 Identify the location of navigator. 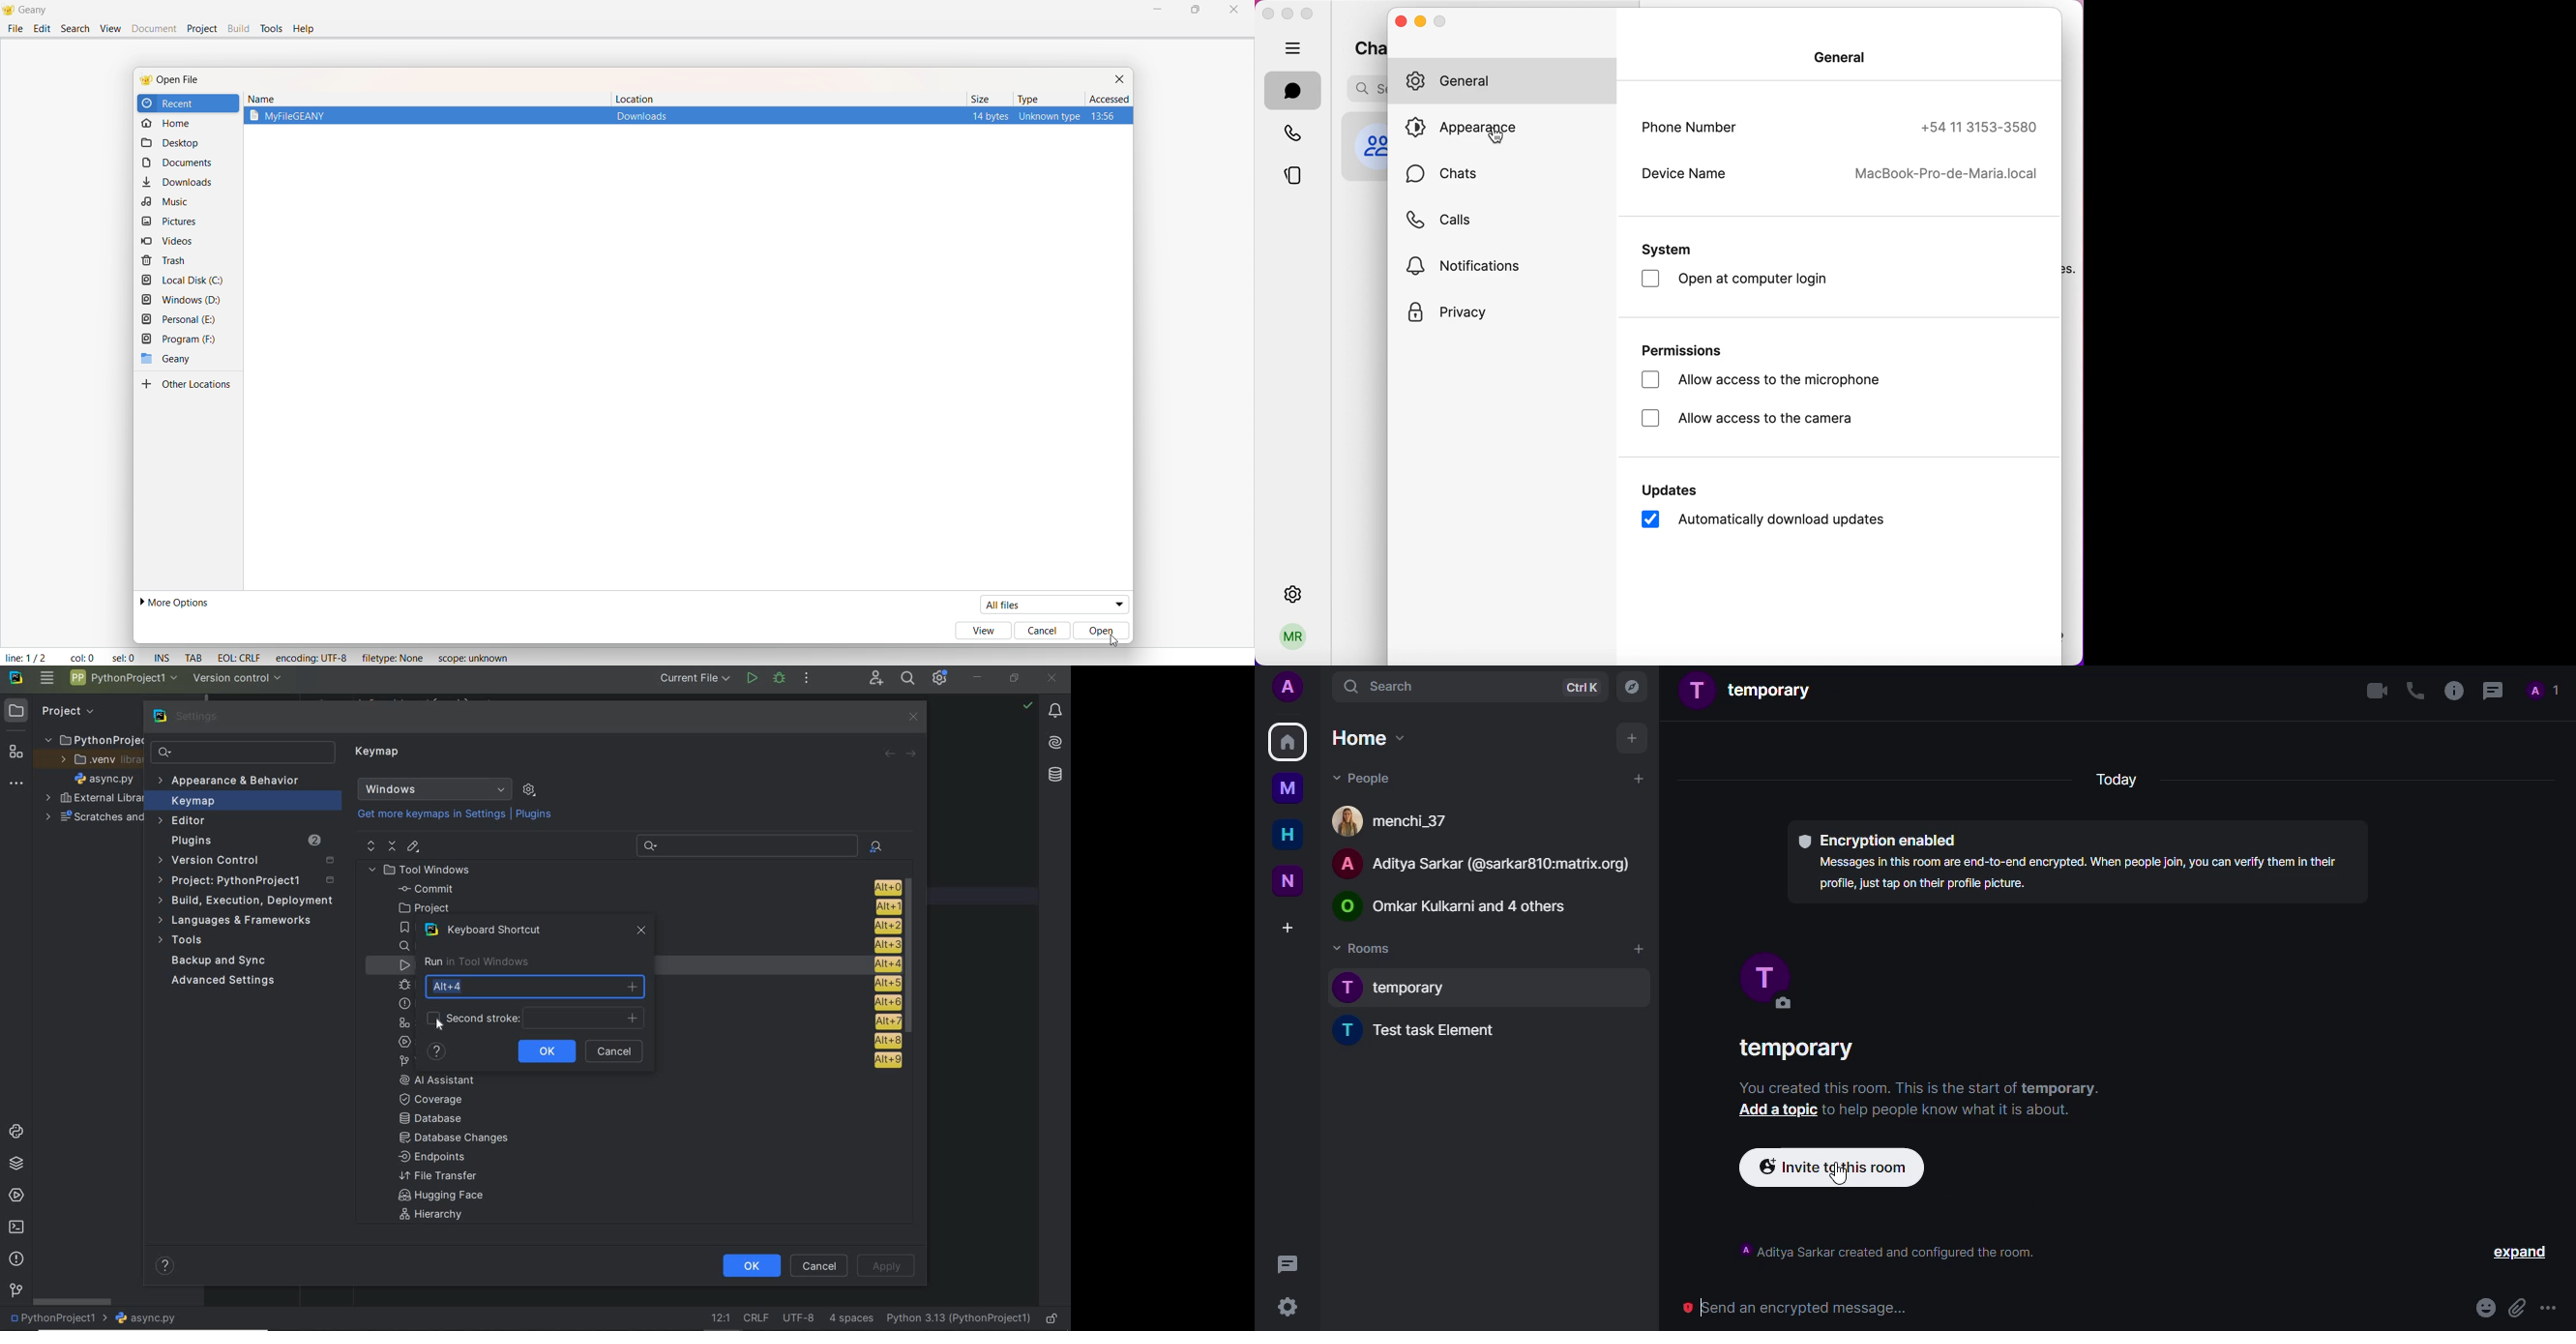
(1631, 689).